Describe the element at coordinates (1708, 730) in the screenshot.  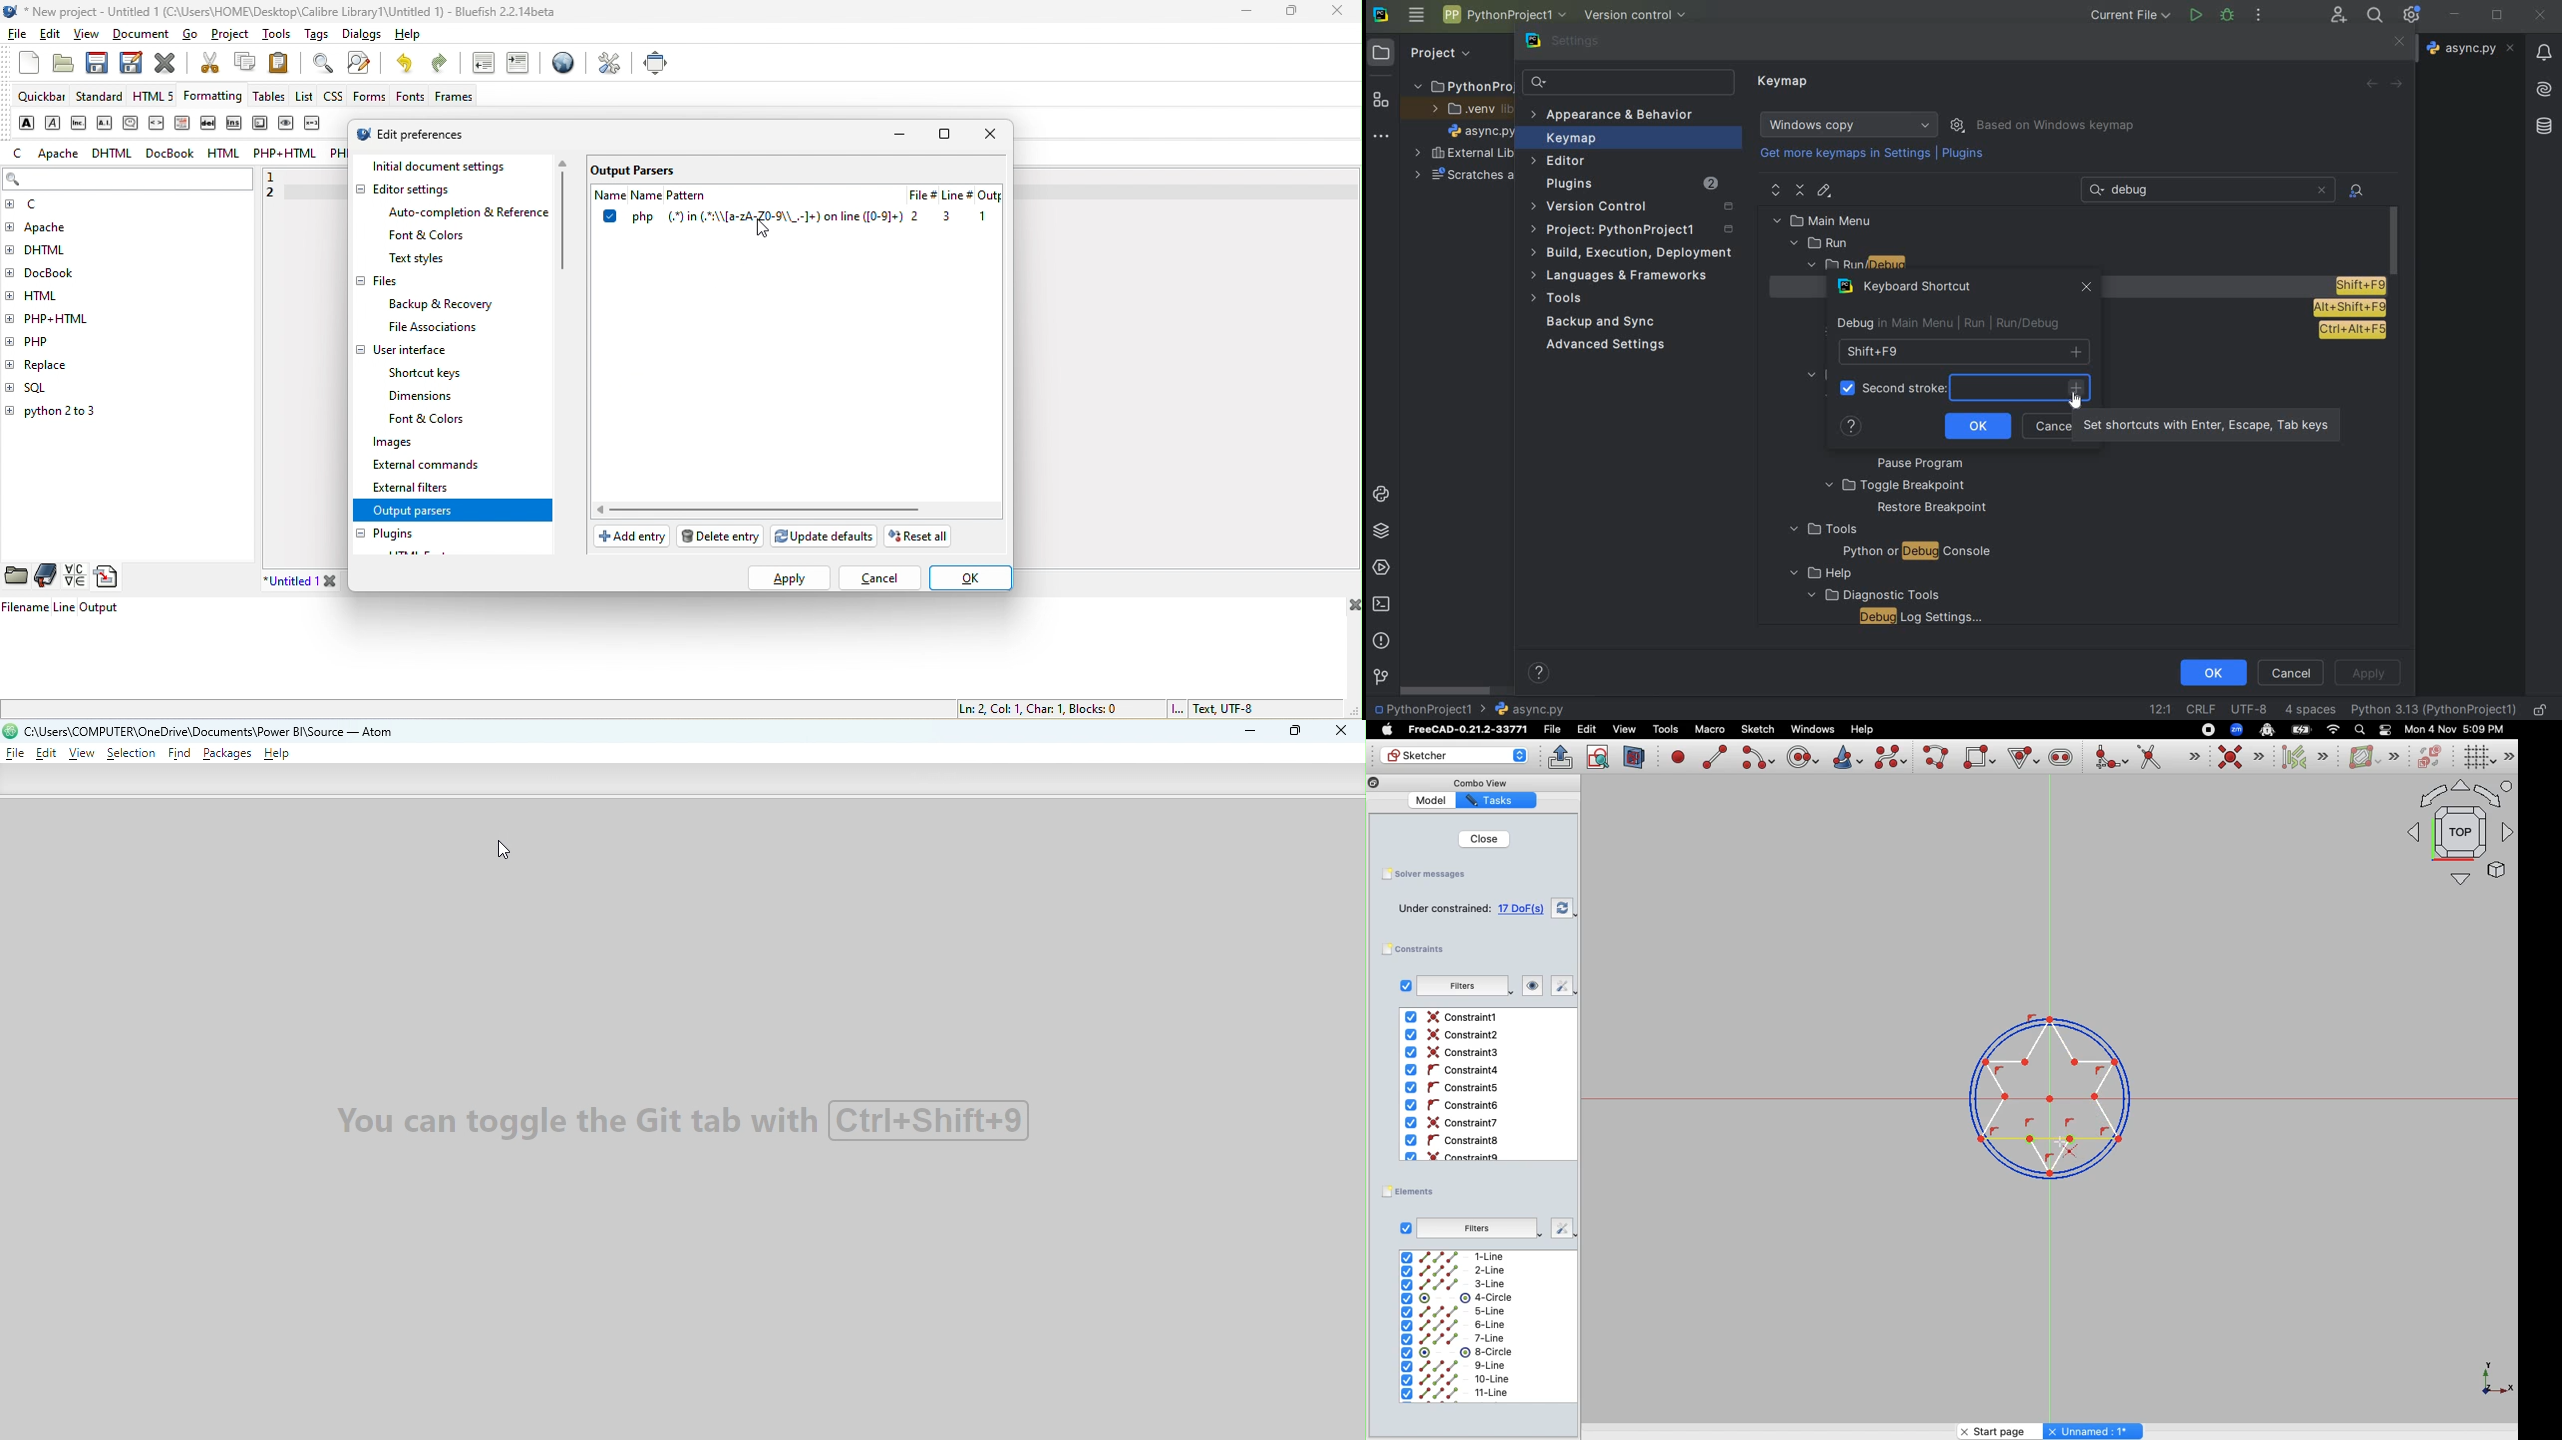
I see `Macro` at that location.